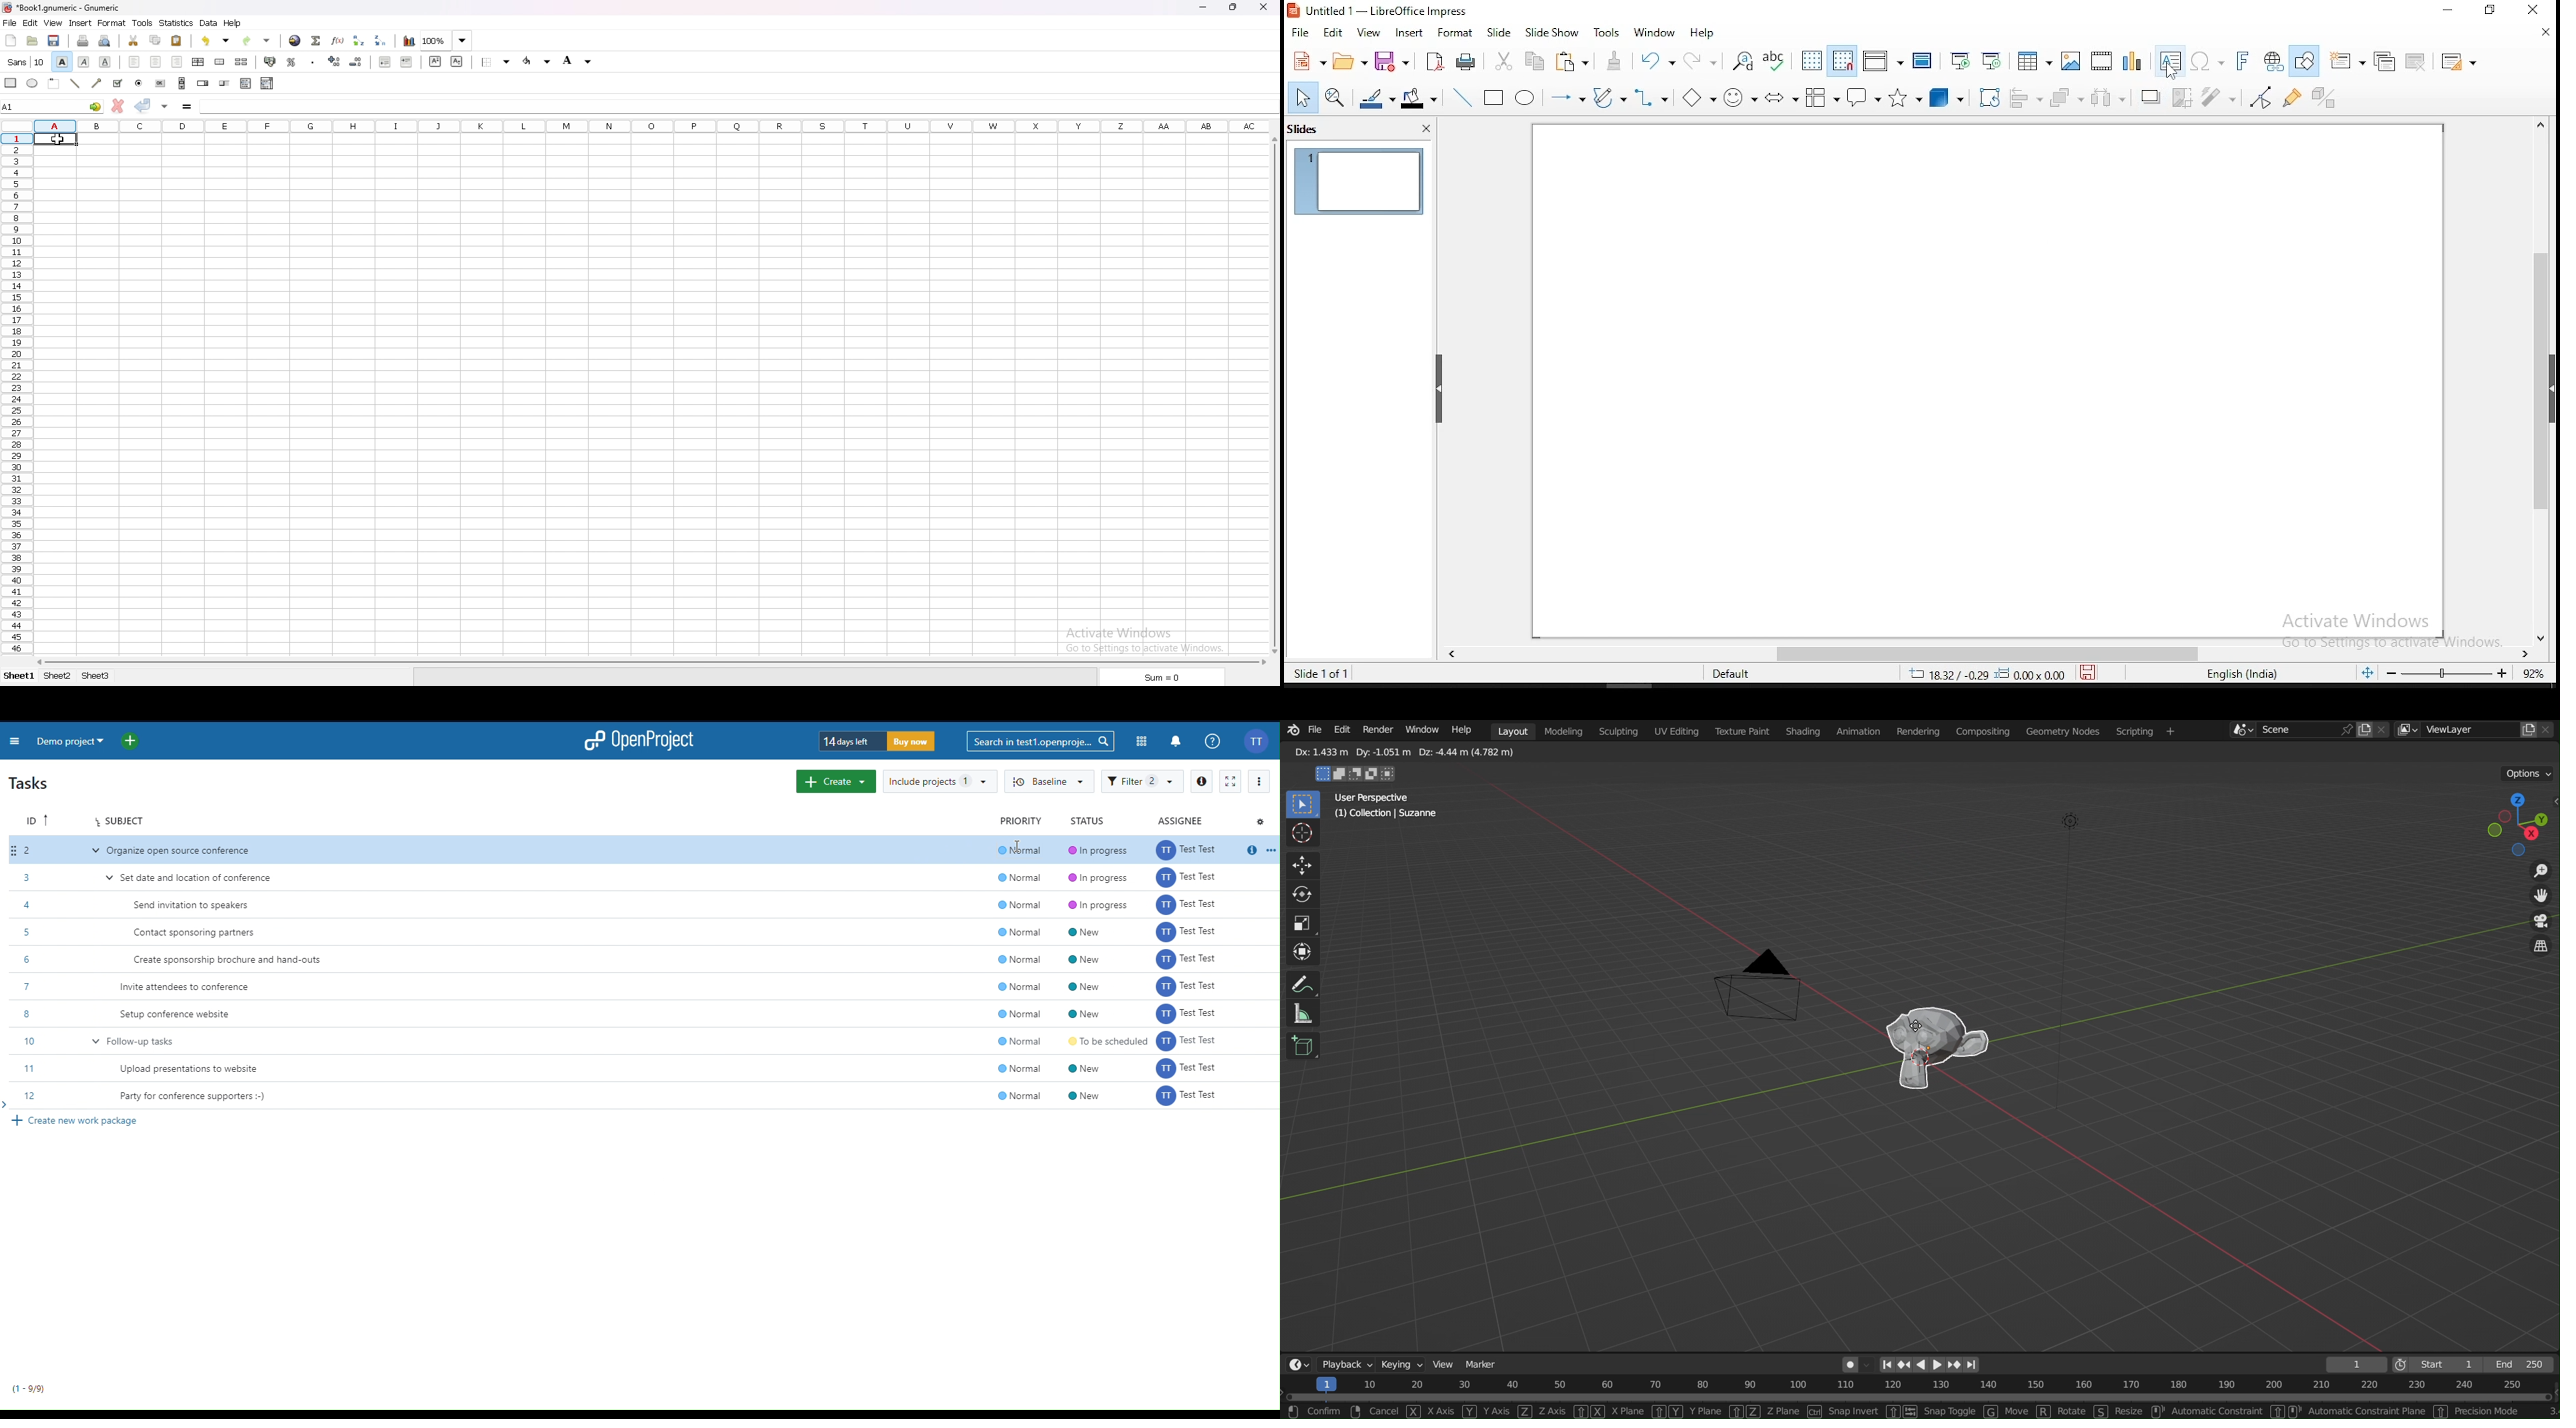  I want to click on copy, so click(155, 41).